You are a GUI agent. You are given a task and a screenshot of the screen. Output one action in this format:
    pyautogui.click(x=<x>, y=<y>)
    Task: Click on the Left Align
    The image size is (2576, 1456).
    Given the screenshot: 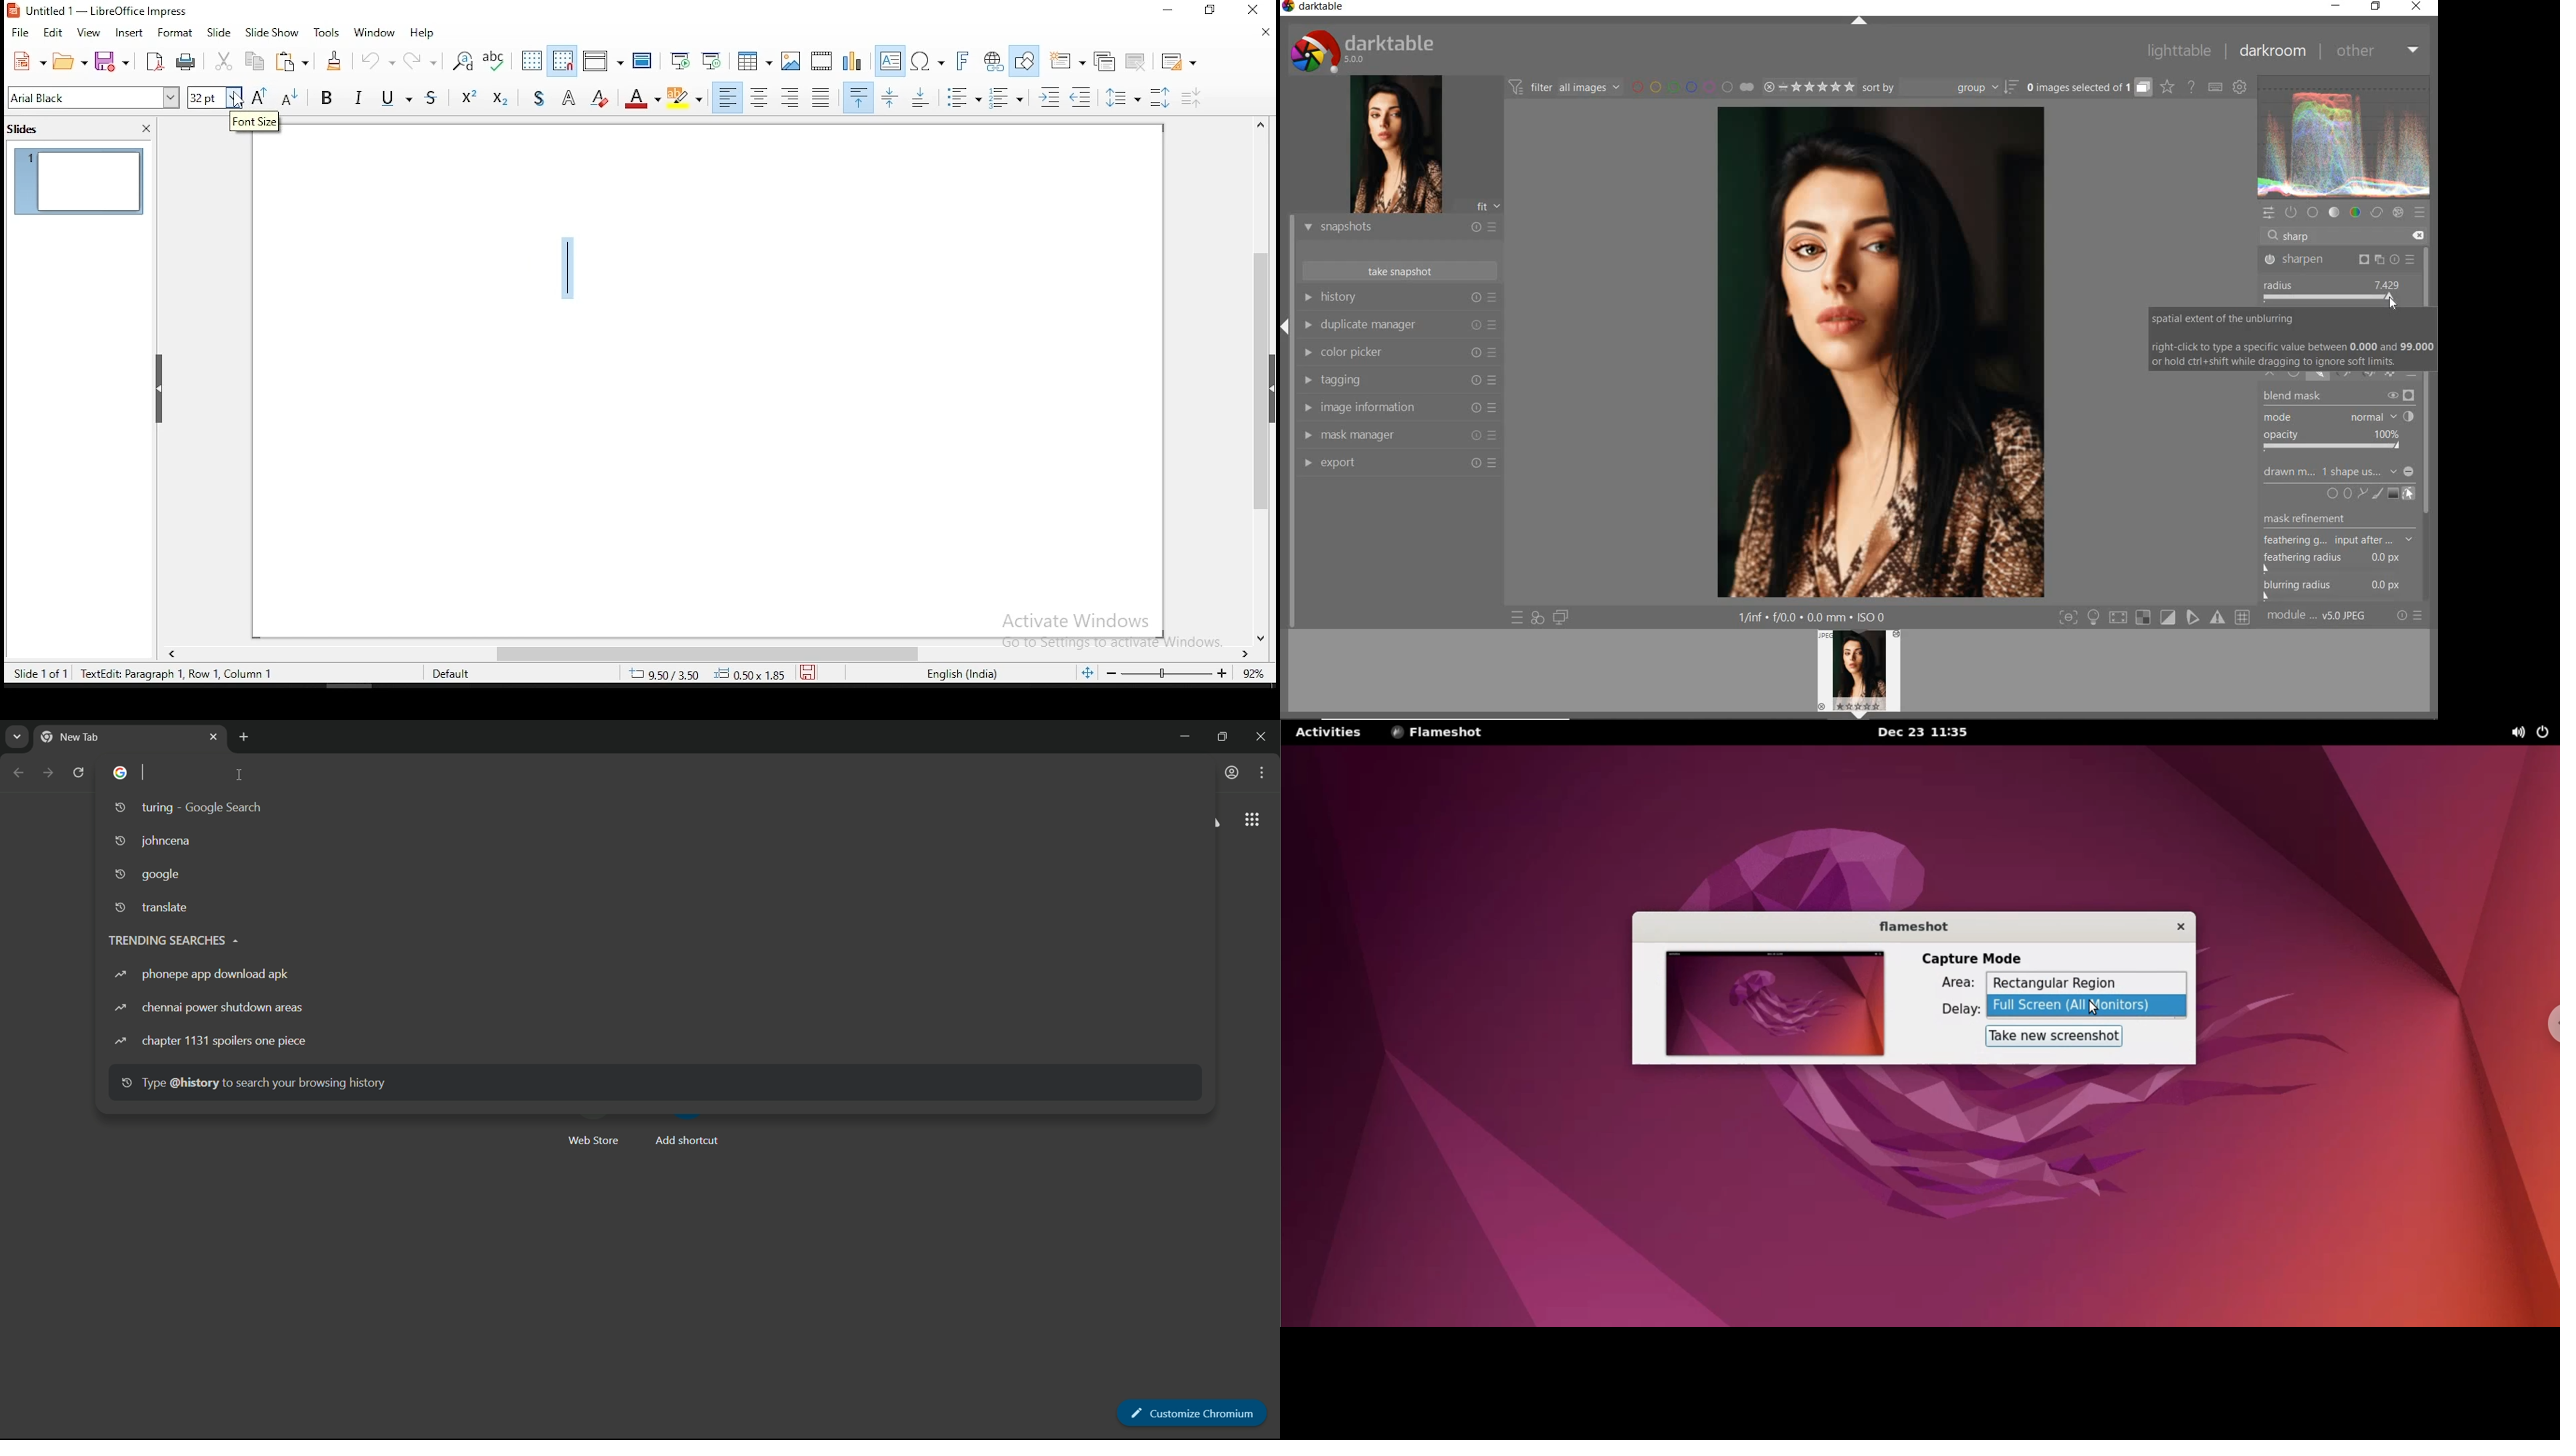 What is the action you would take?
    pyautogui.click(x=727, y=97)
    